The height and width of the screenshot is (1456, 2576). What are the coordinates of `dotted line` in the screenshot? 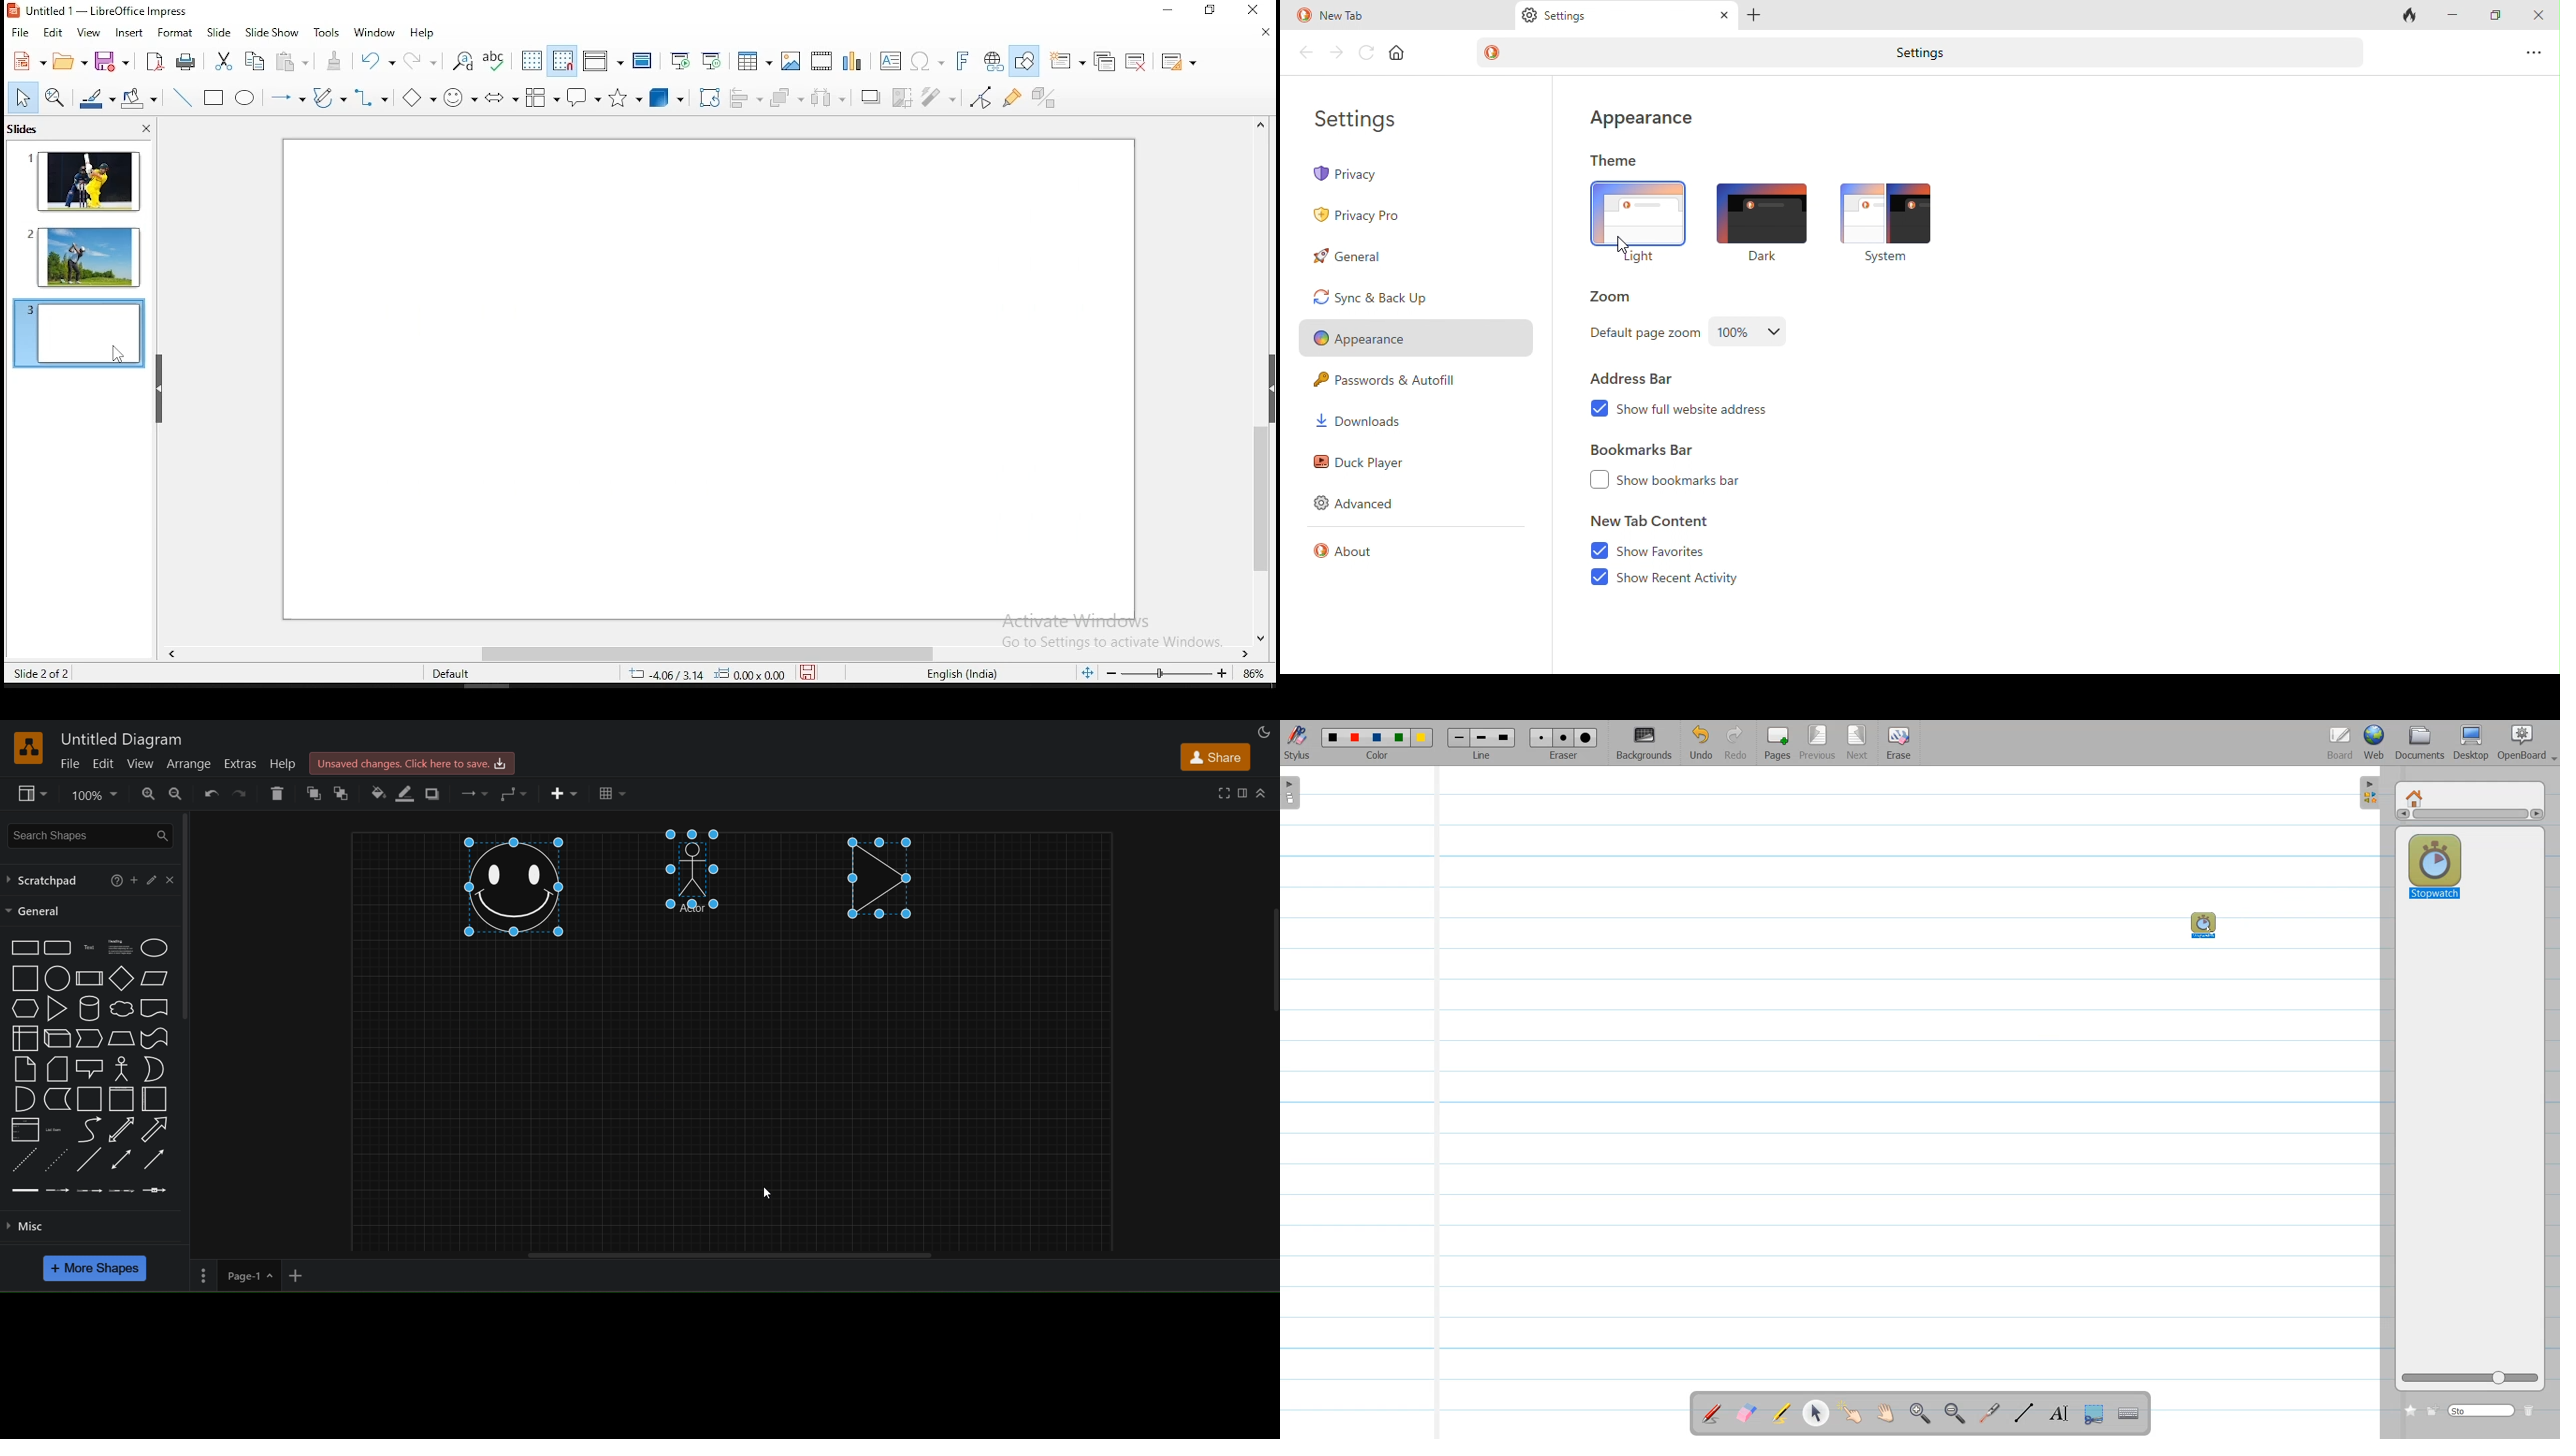 It's located at (57, 1161).